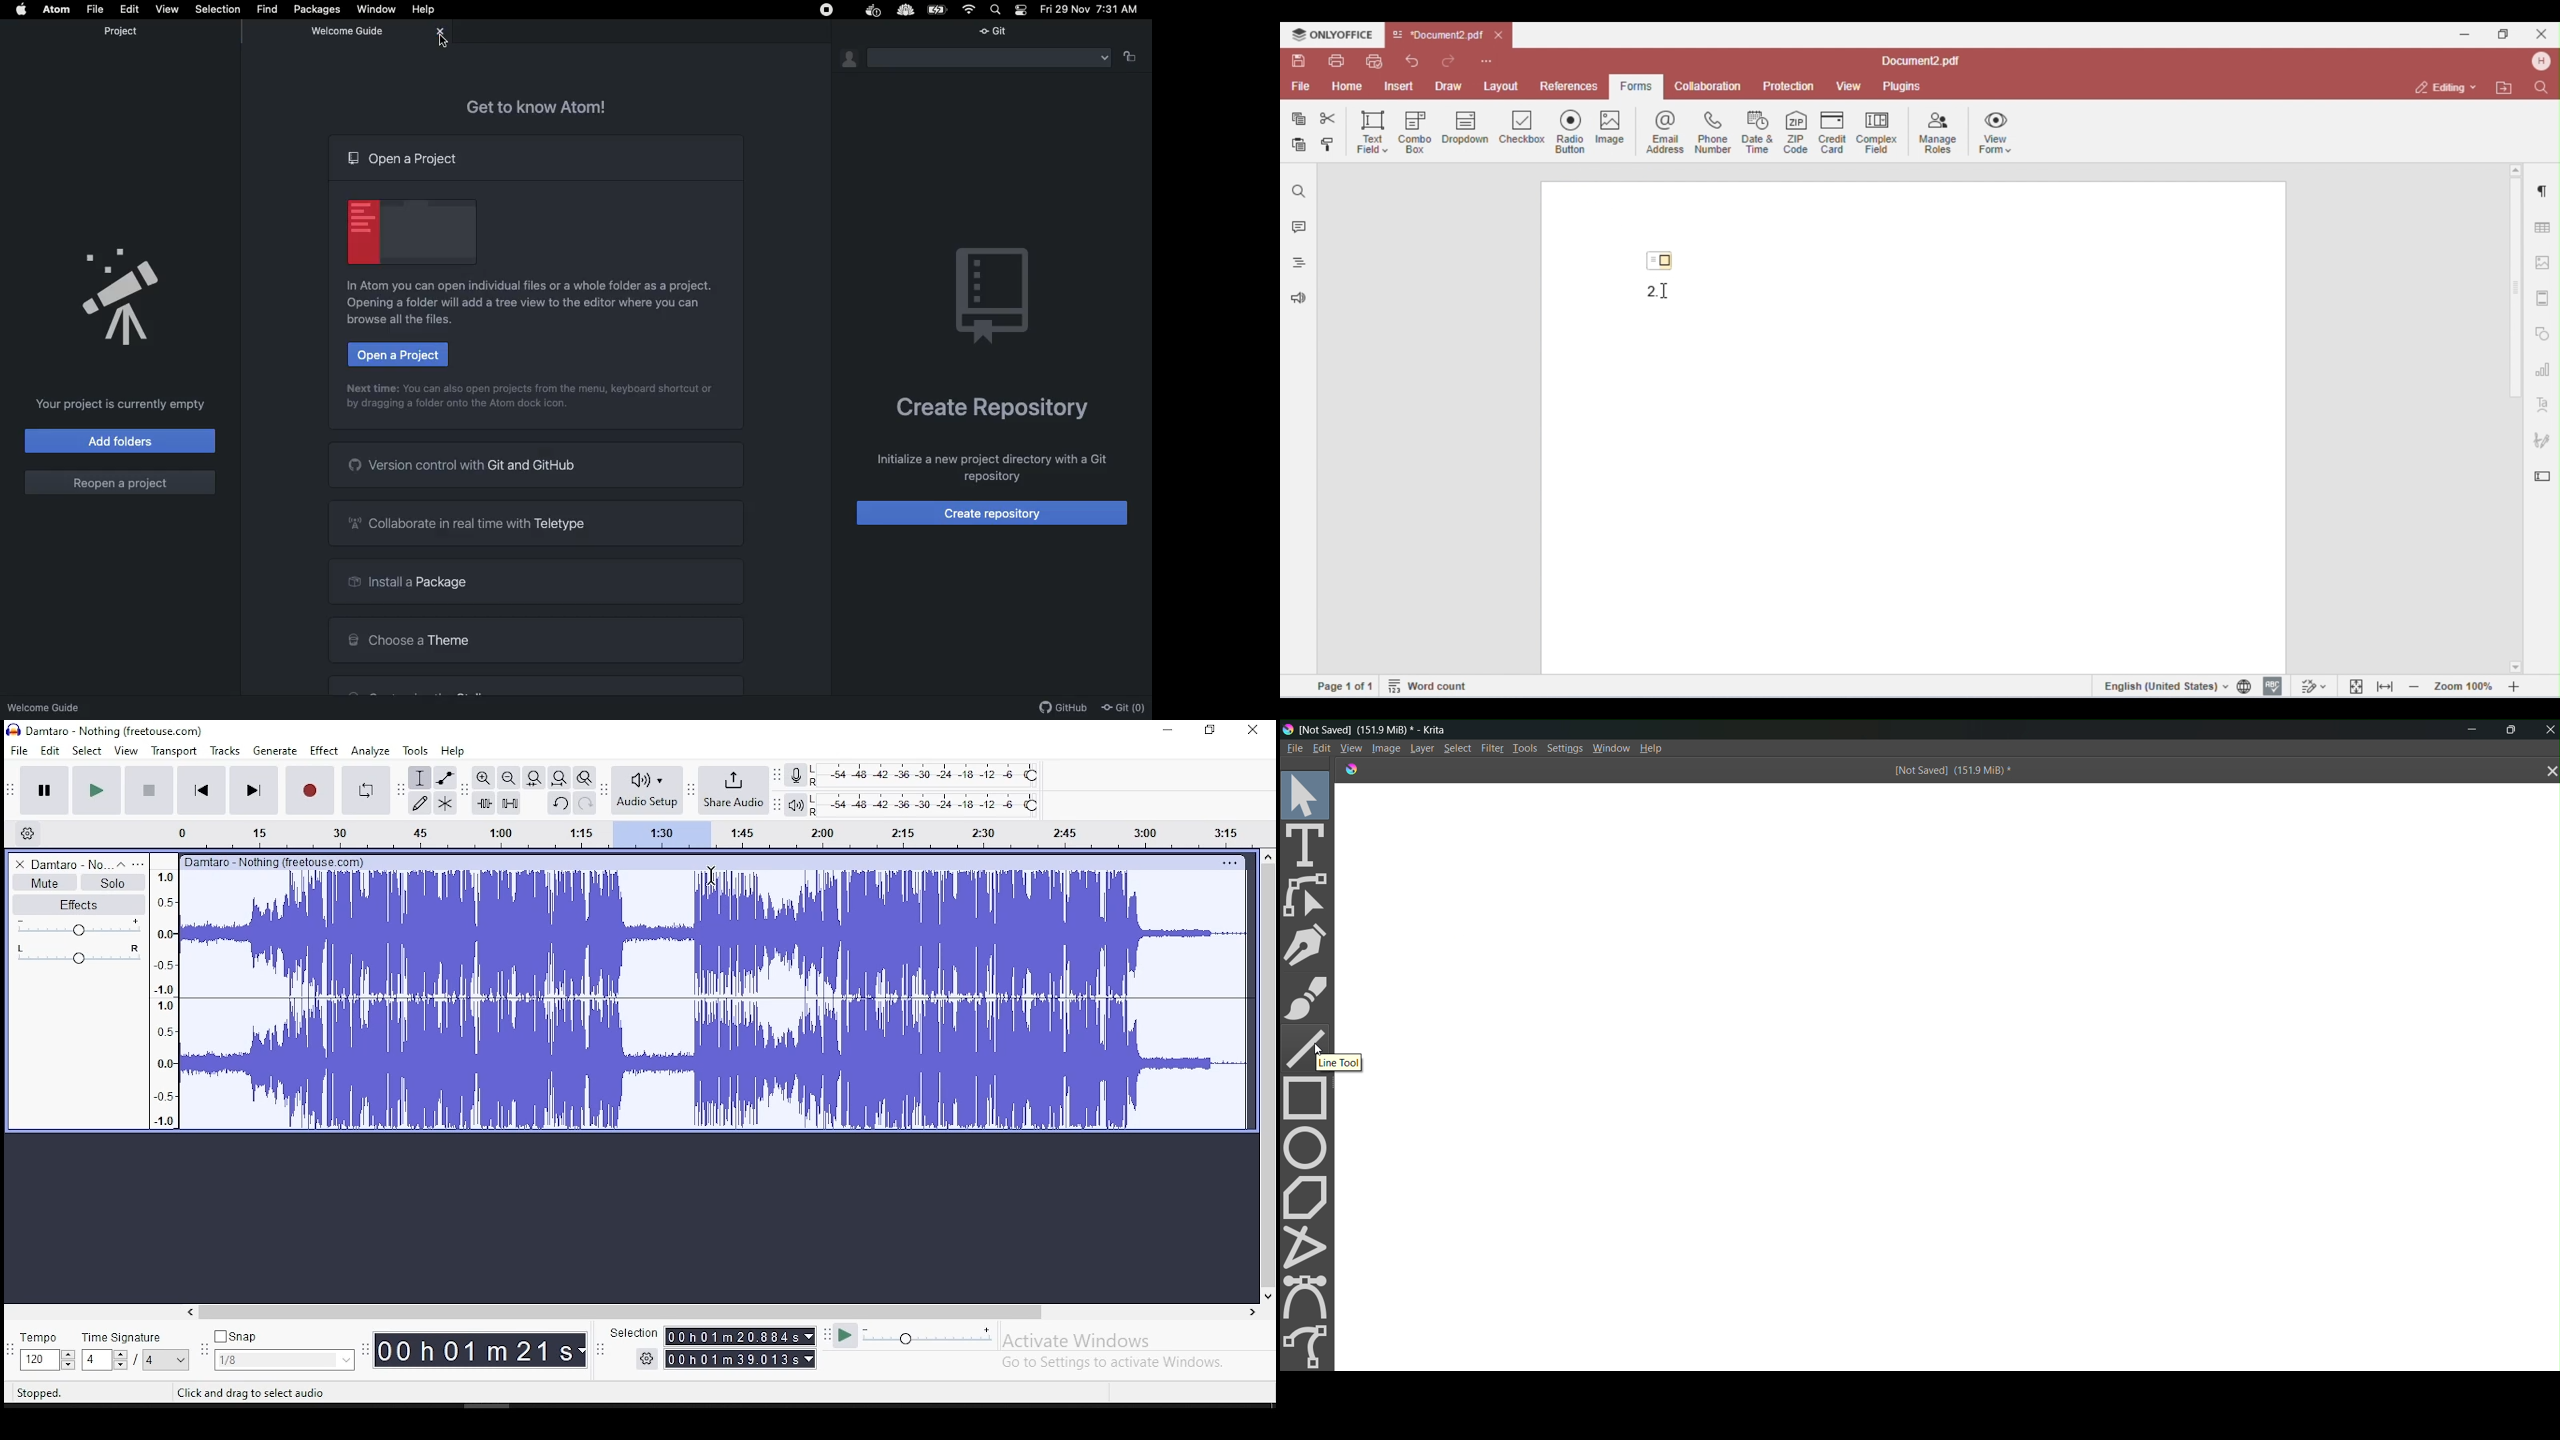 This screenshot has width=2576, height=1456. What do you see at coordinates (1074, 1341) in the screenshot?
I see `Activate windows` at bounding box center [1074, 1341].